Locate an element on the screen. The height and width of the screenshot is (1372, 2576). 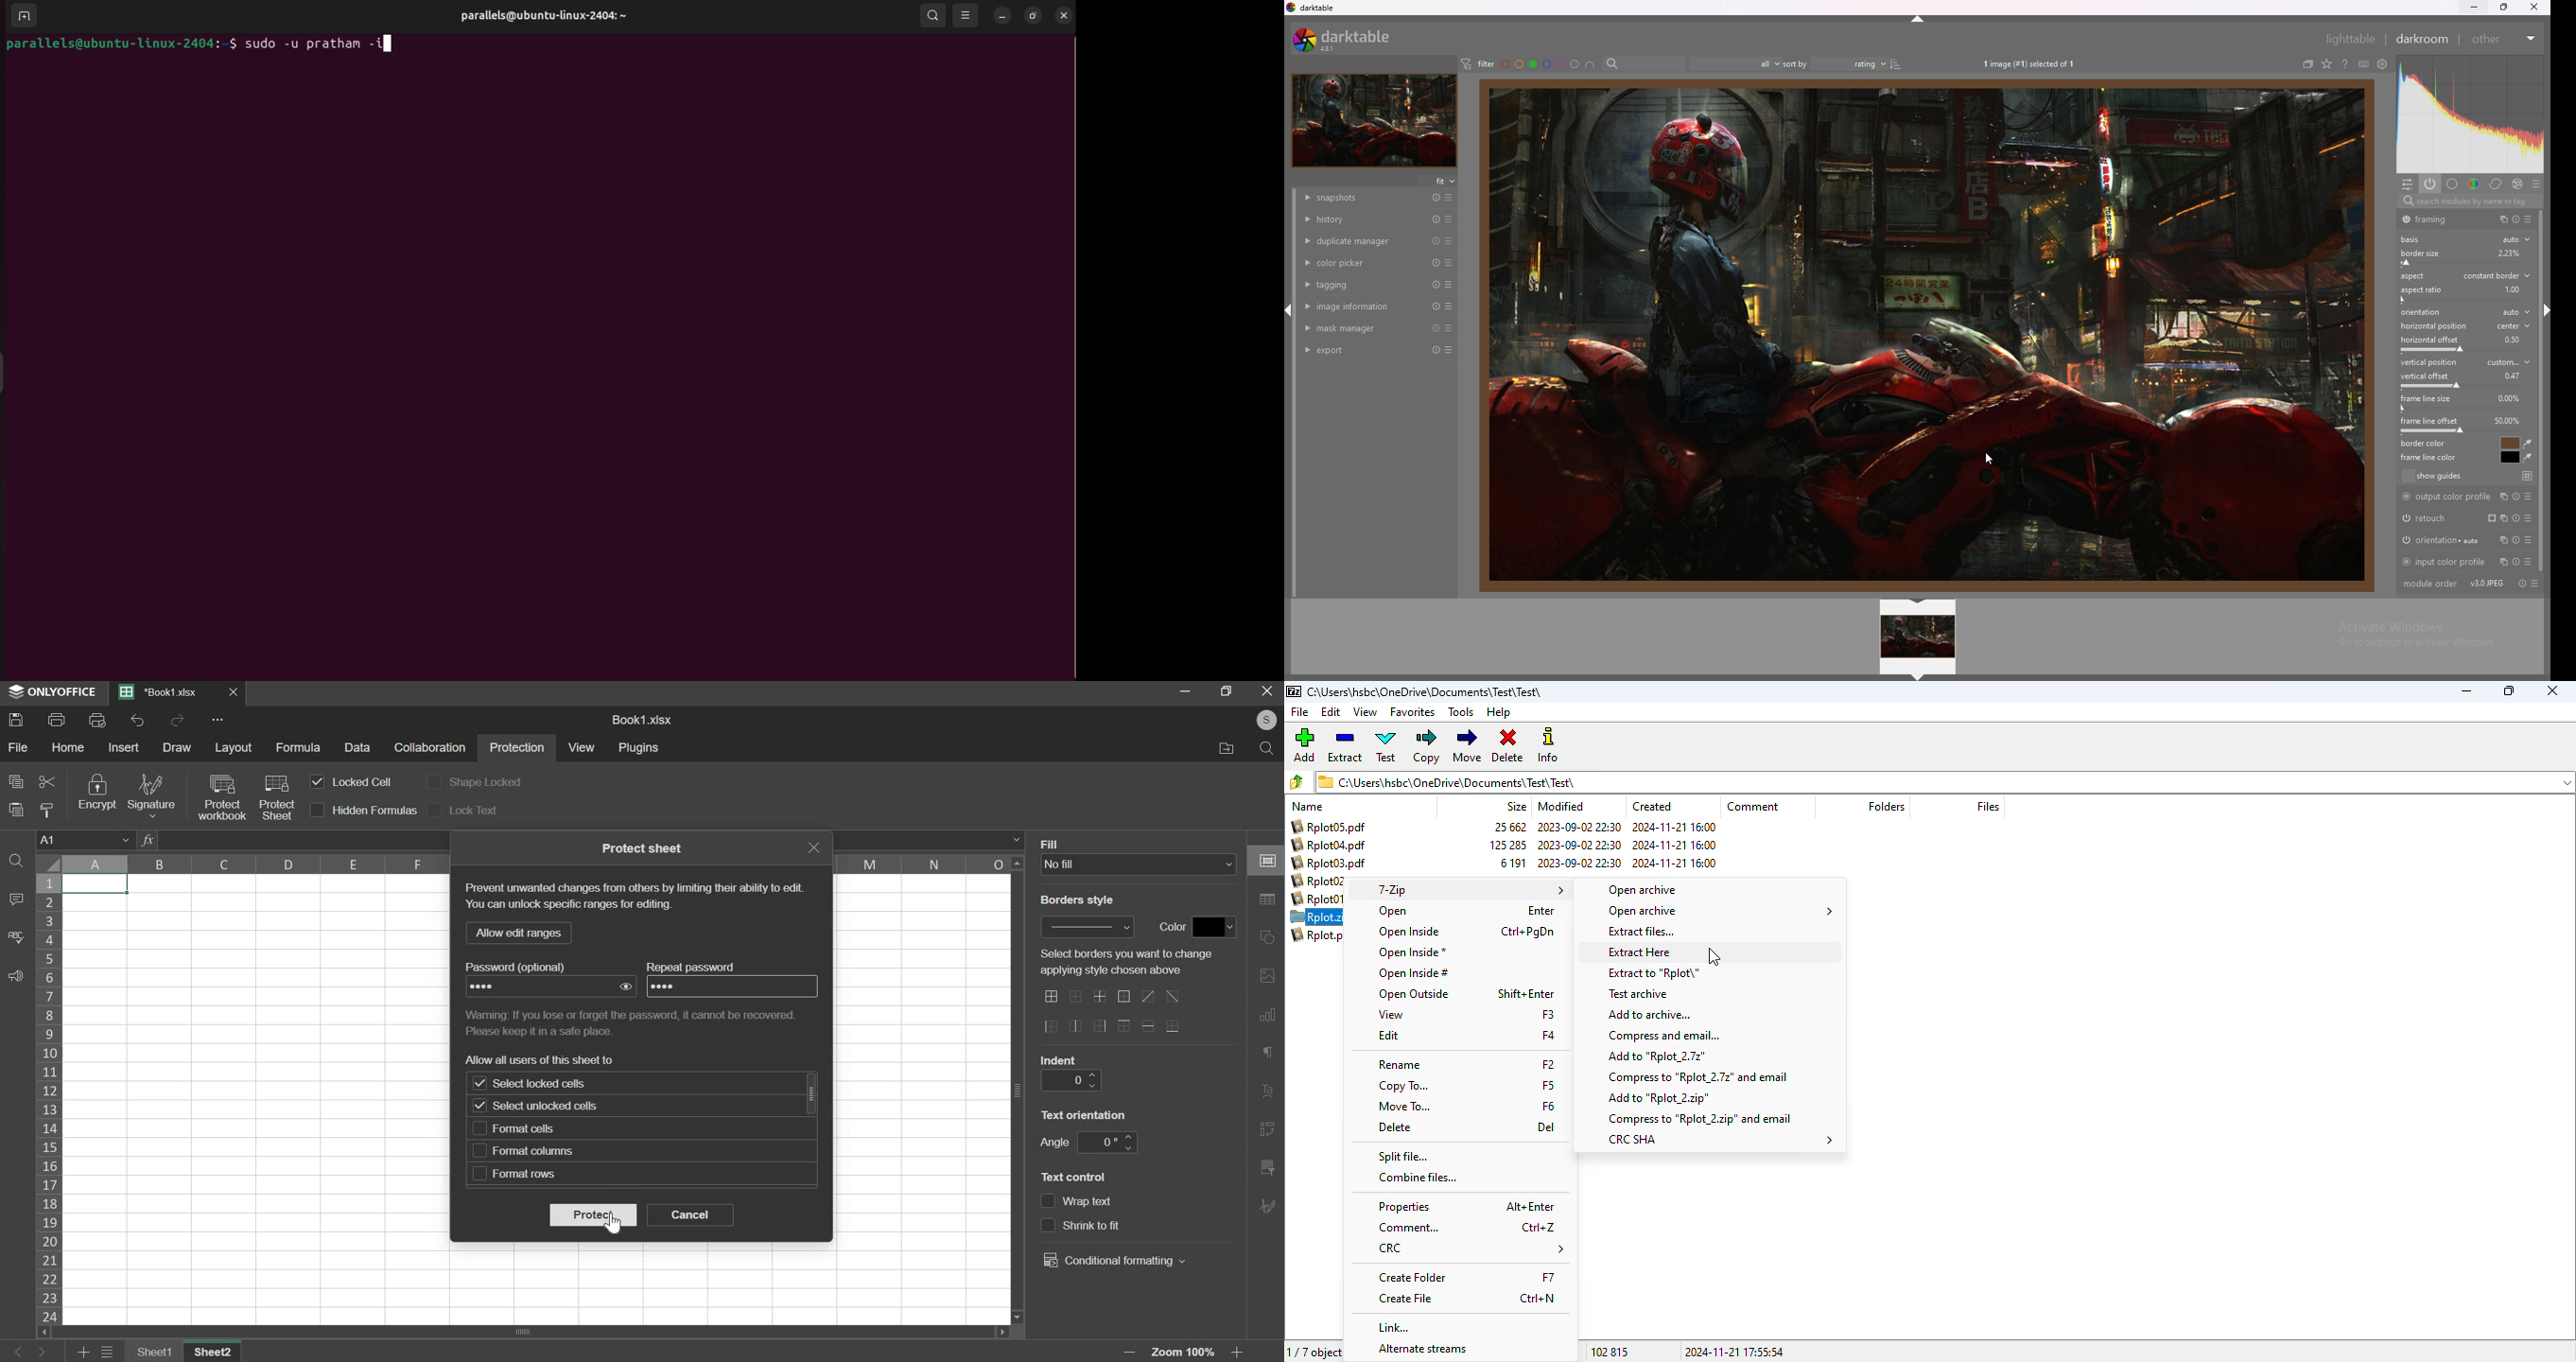
scroll bar is located at coordinates (2543, 391).